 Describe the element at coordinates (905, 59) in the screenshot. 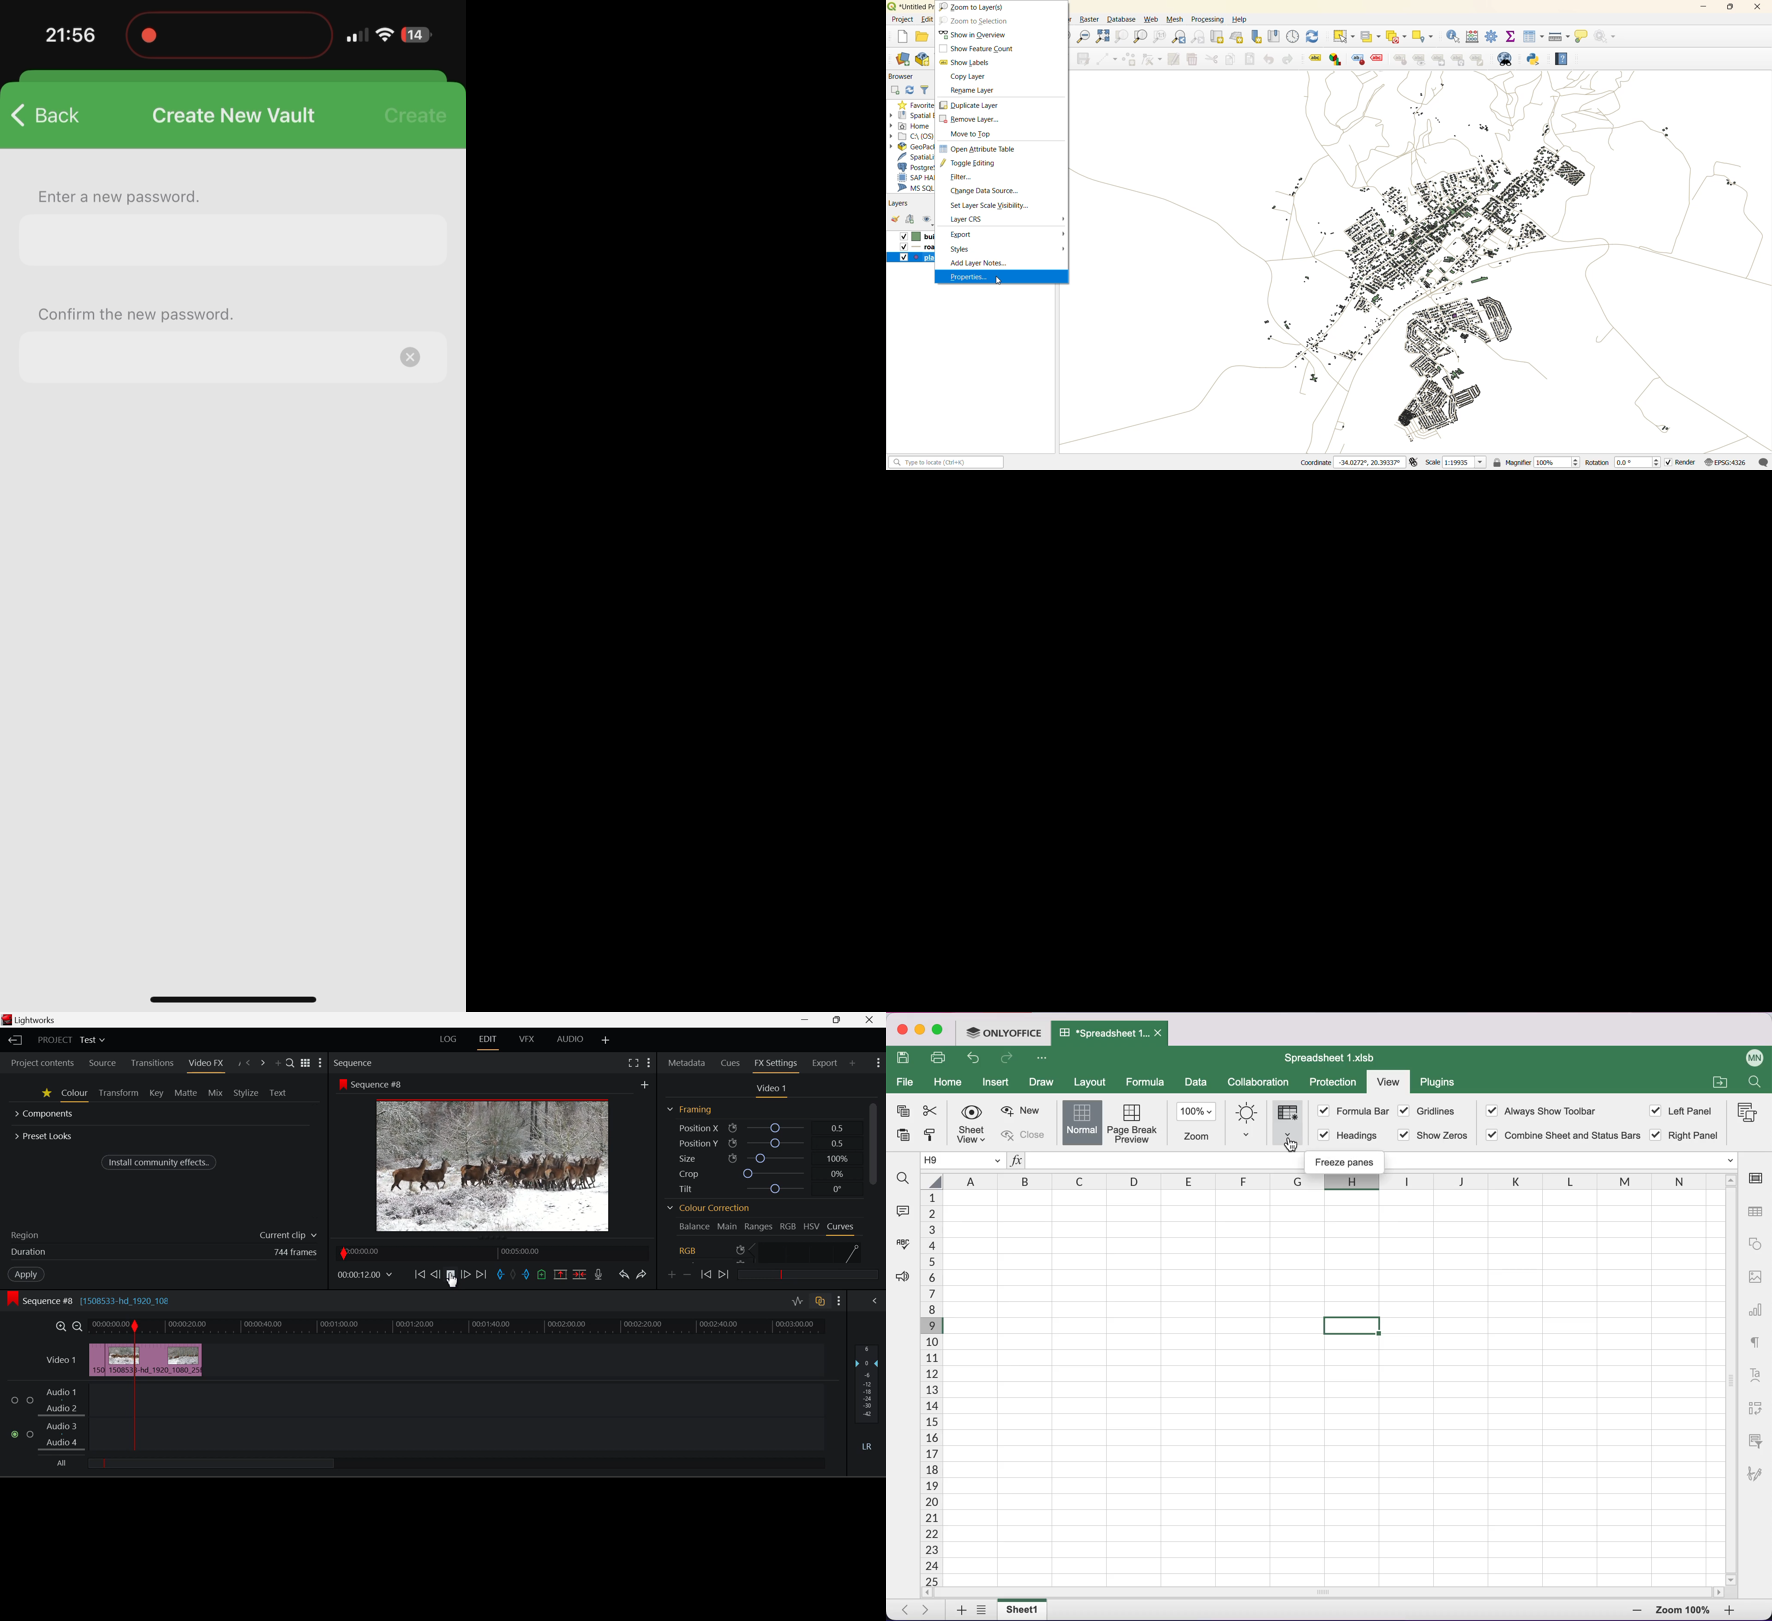

I see `open data source manager` at that location.